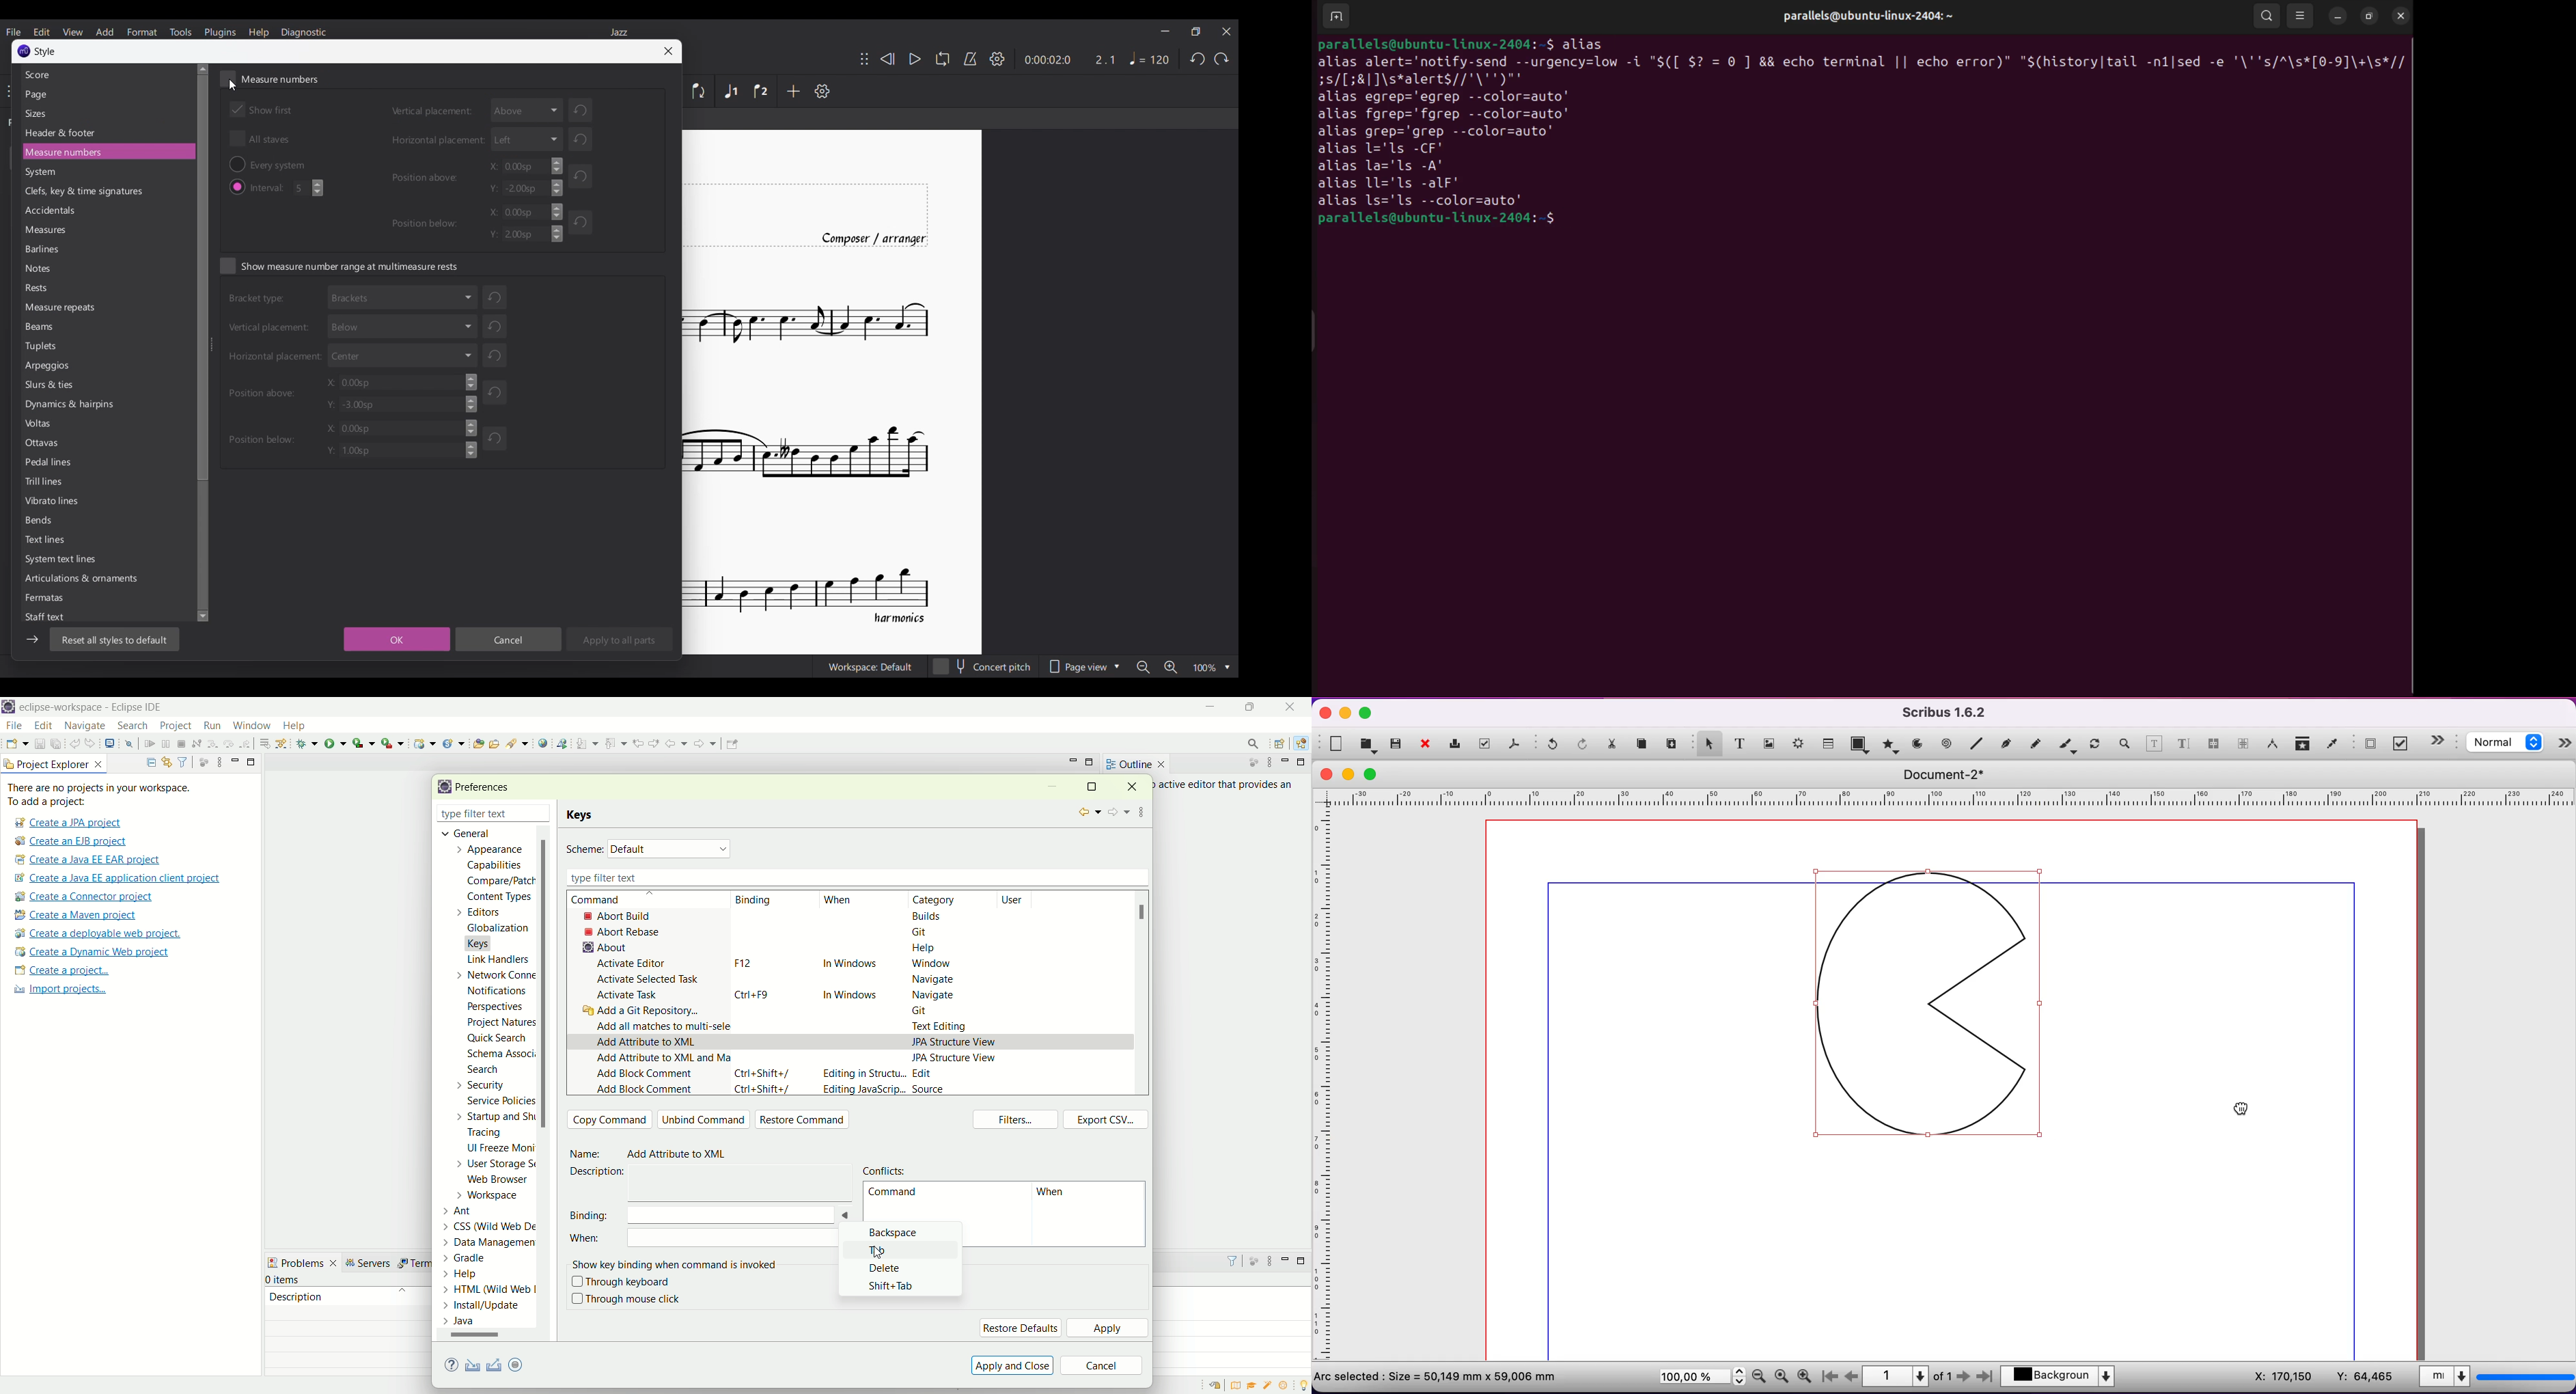 The height and width of the screenshot is (1400, 2576). I want to click on ctrl+shift+/, so click(765, 1091).